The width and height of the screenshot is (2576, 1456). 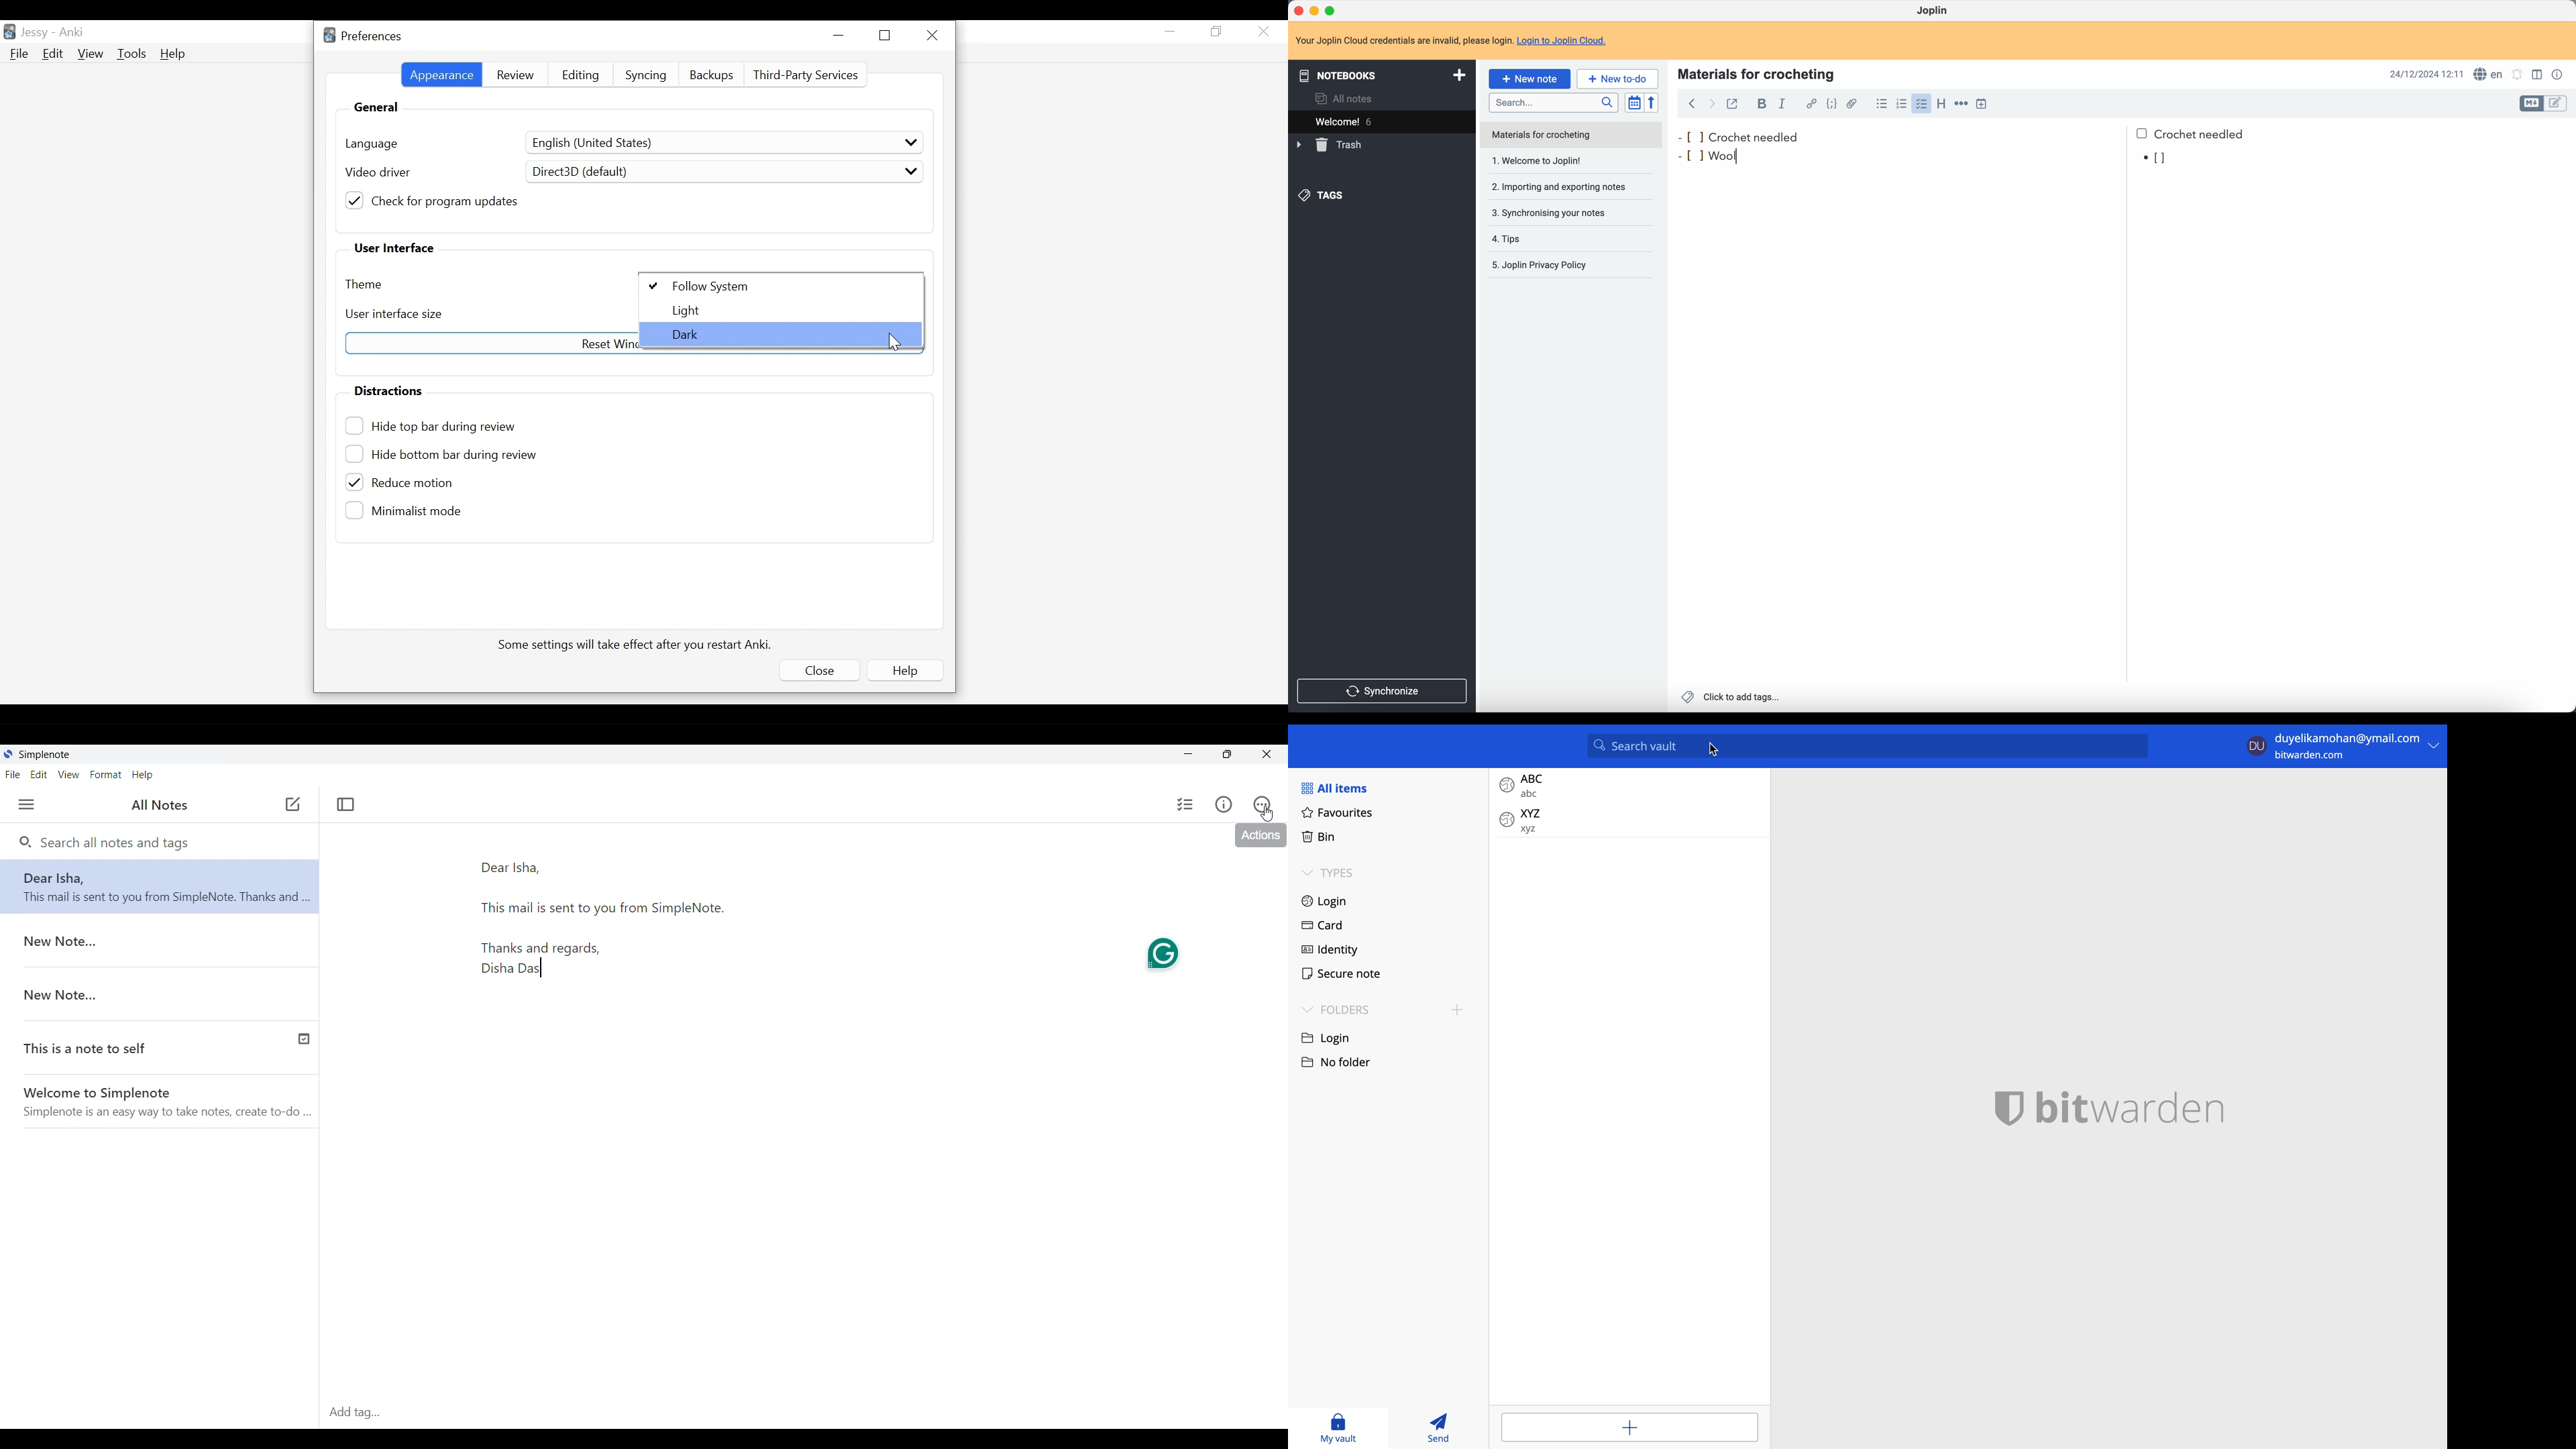 I want to click on code, so click(x=1833, y=104).